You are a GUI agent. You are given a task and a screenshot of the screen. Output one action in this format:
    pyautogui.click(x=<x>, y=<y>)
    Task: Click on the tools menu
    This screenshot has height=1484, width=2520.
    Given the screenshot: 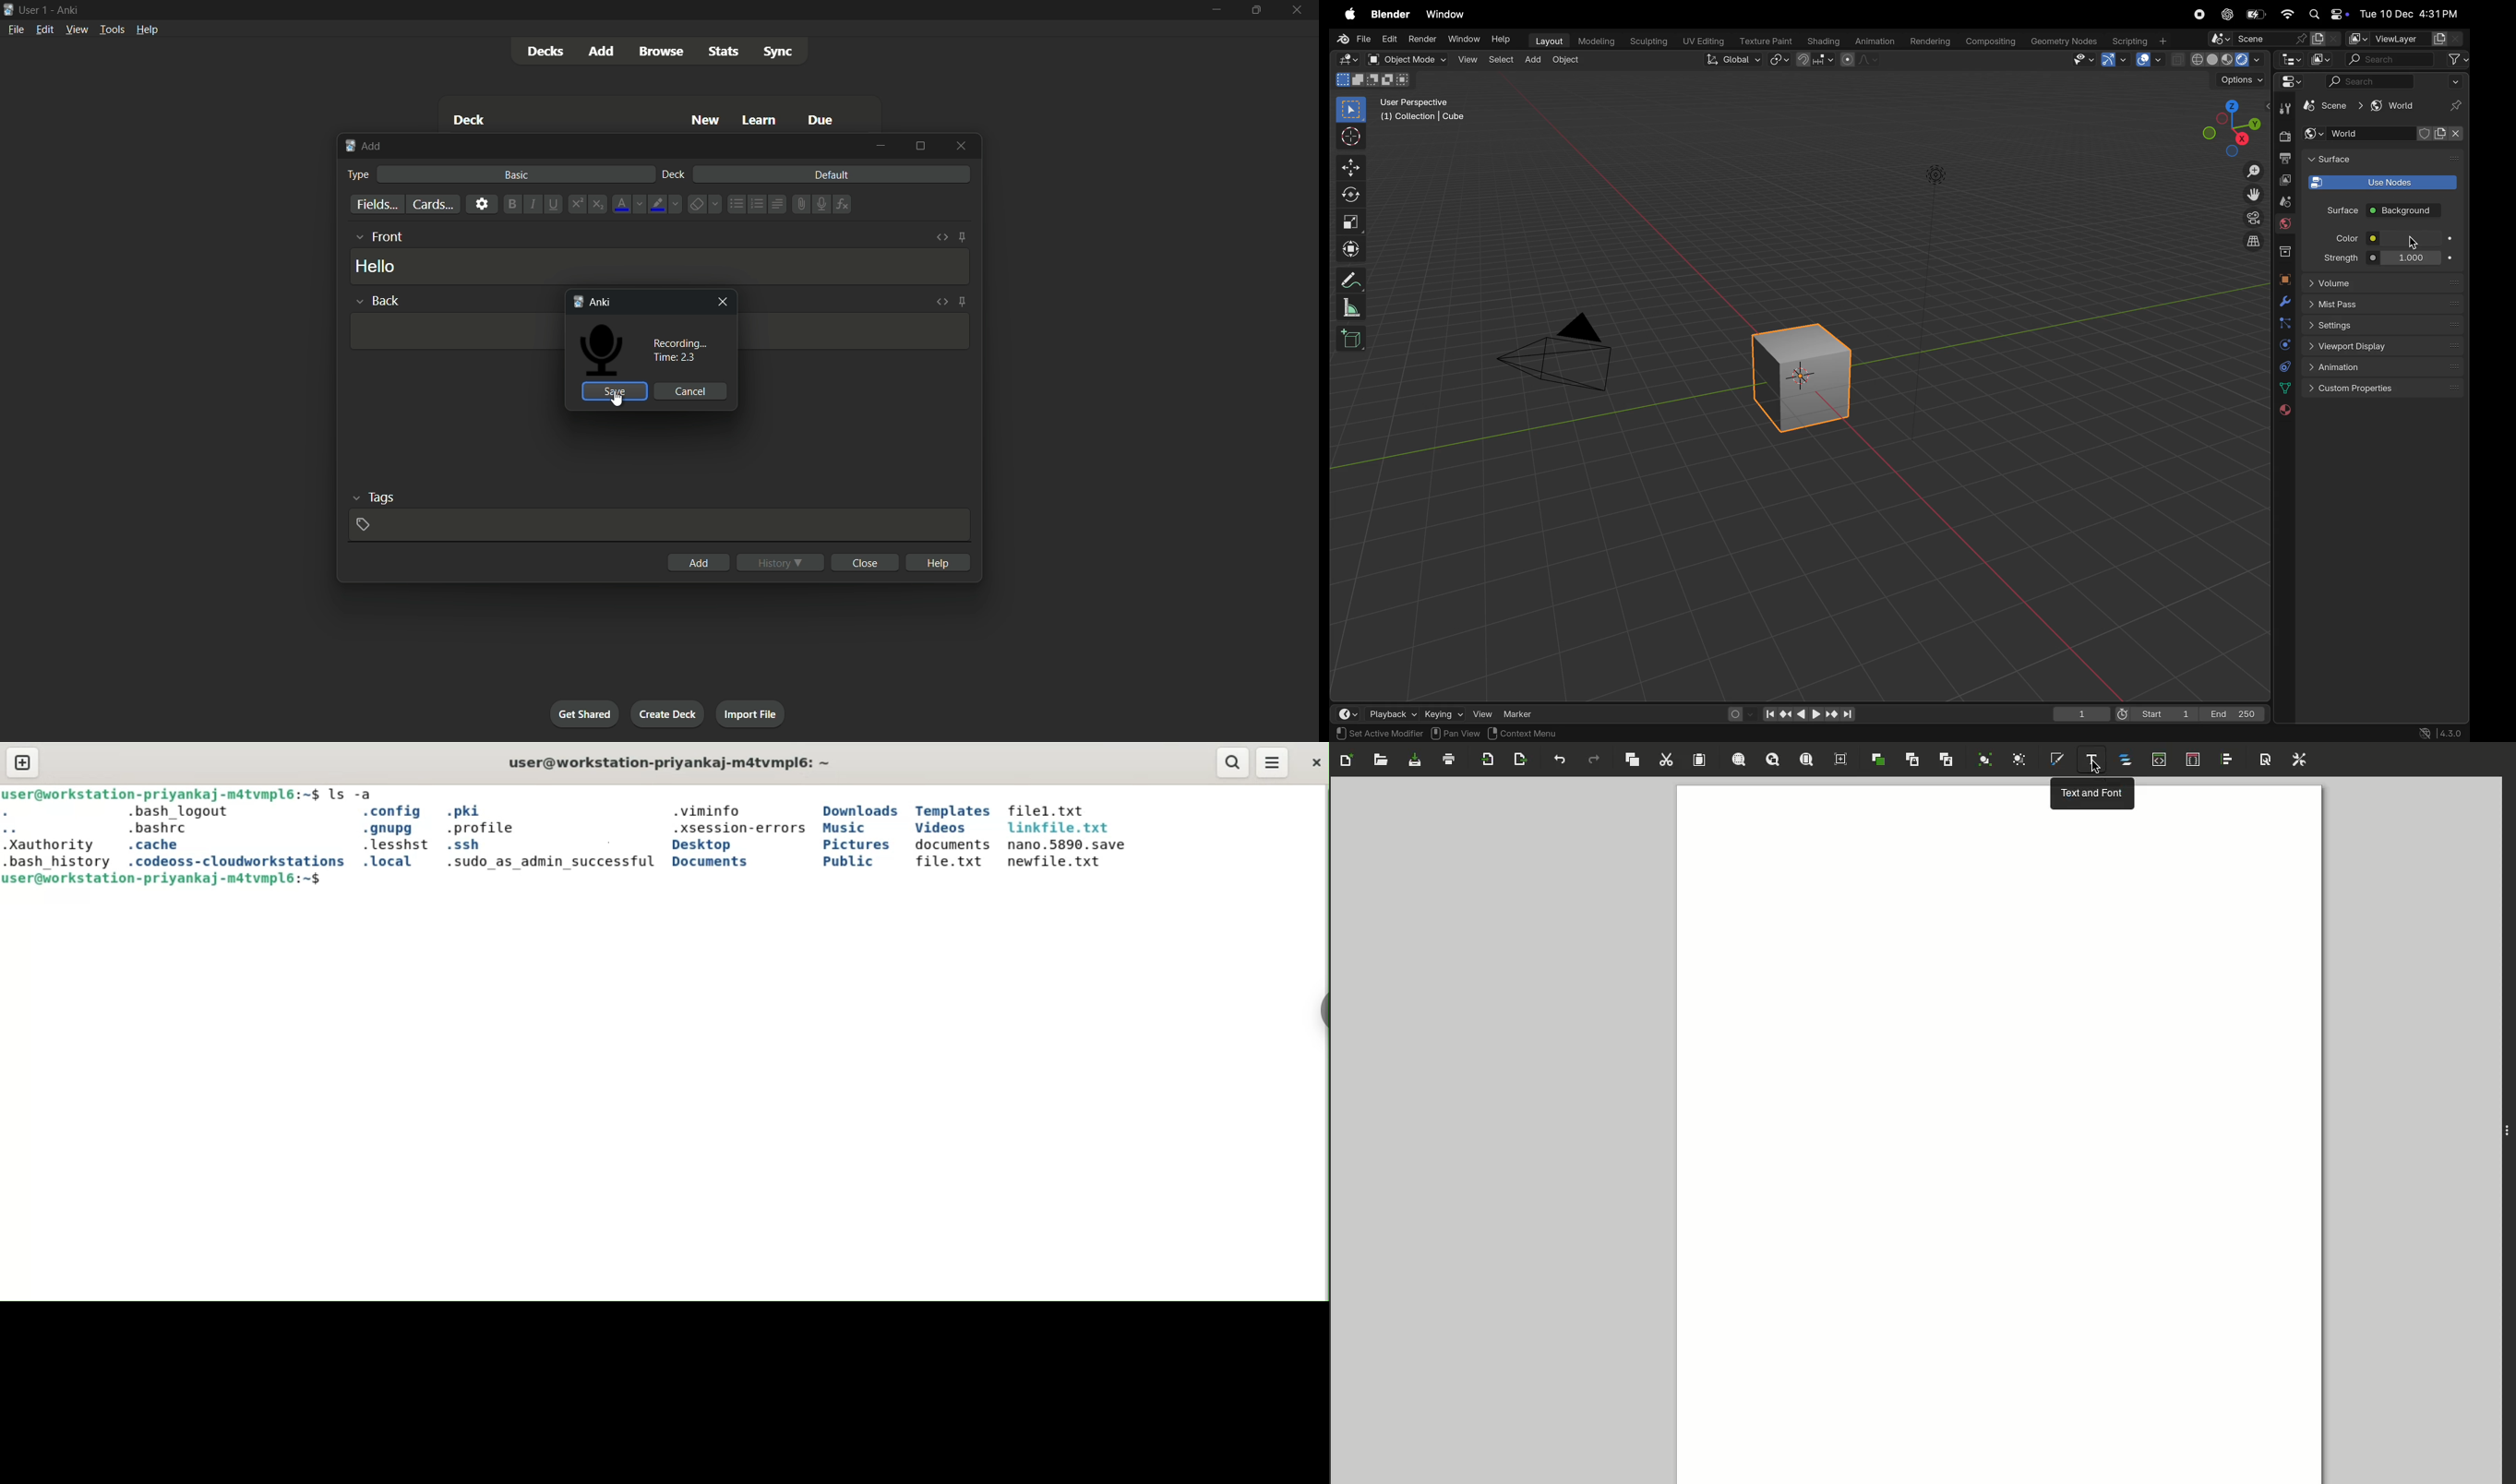 What is the action you would take?
    pyautogui.click(x=112, y=29)
    